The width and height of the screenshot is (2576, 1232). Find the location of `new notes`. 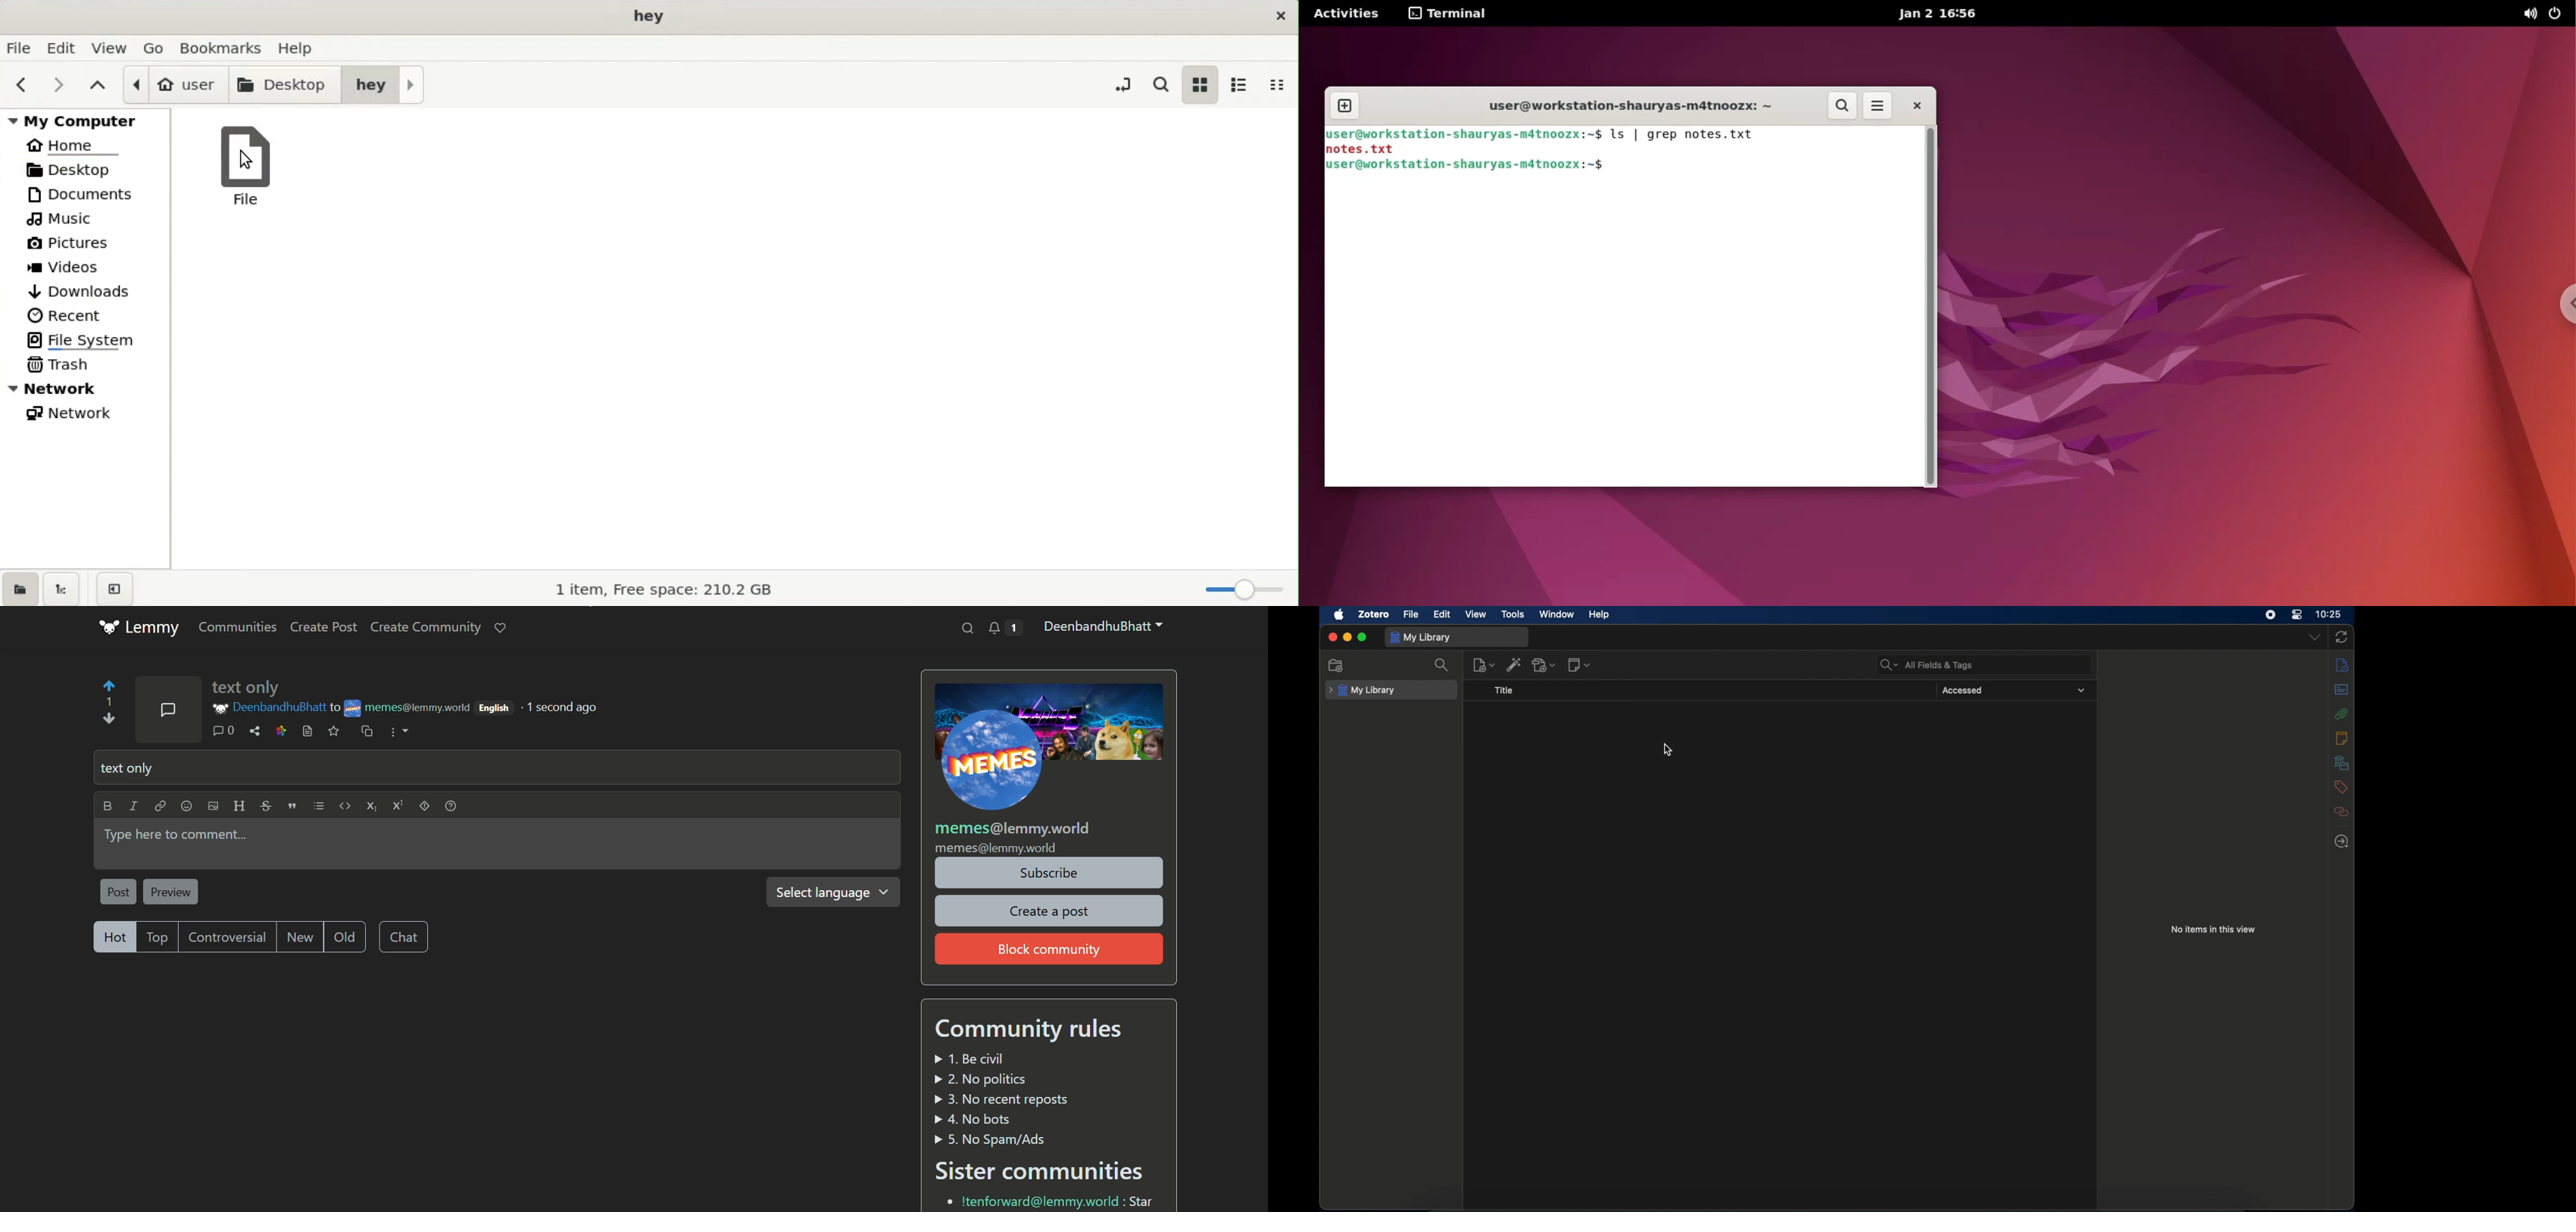

new notes is located at coordinates (1580, 664).